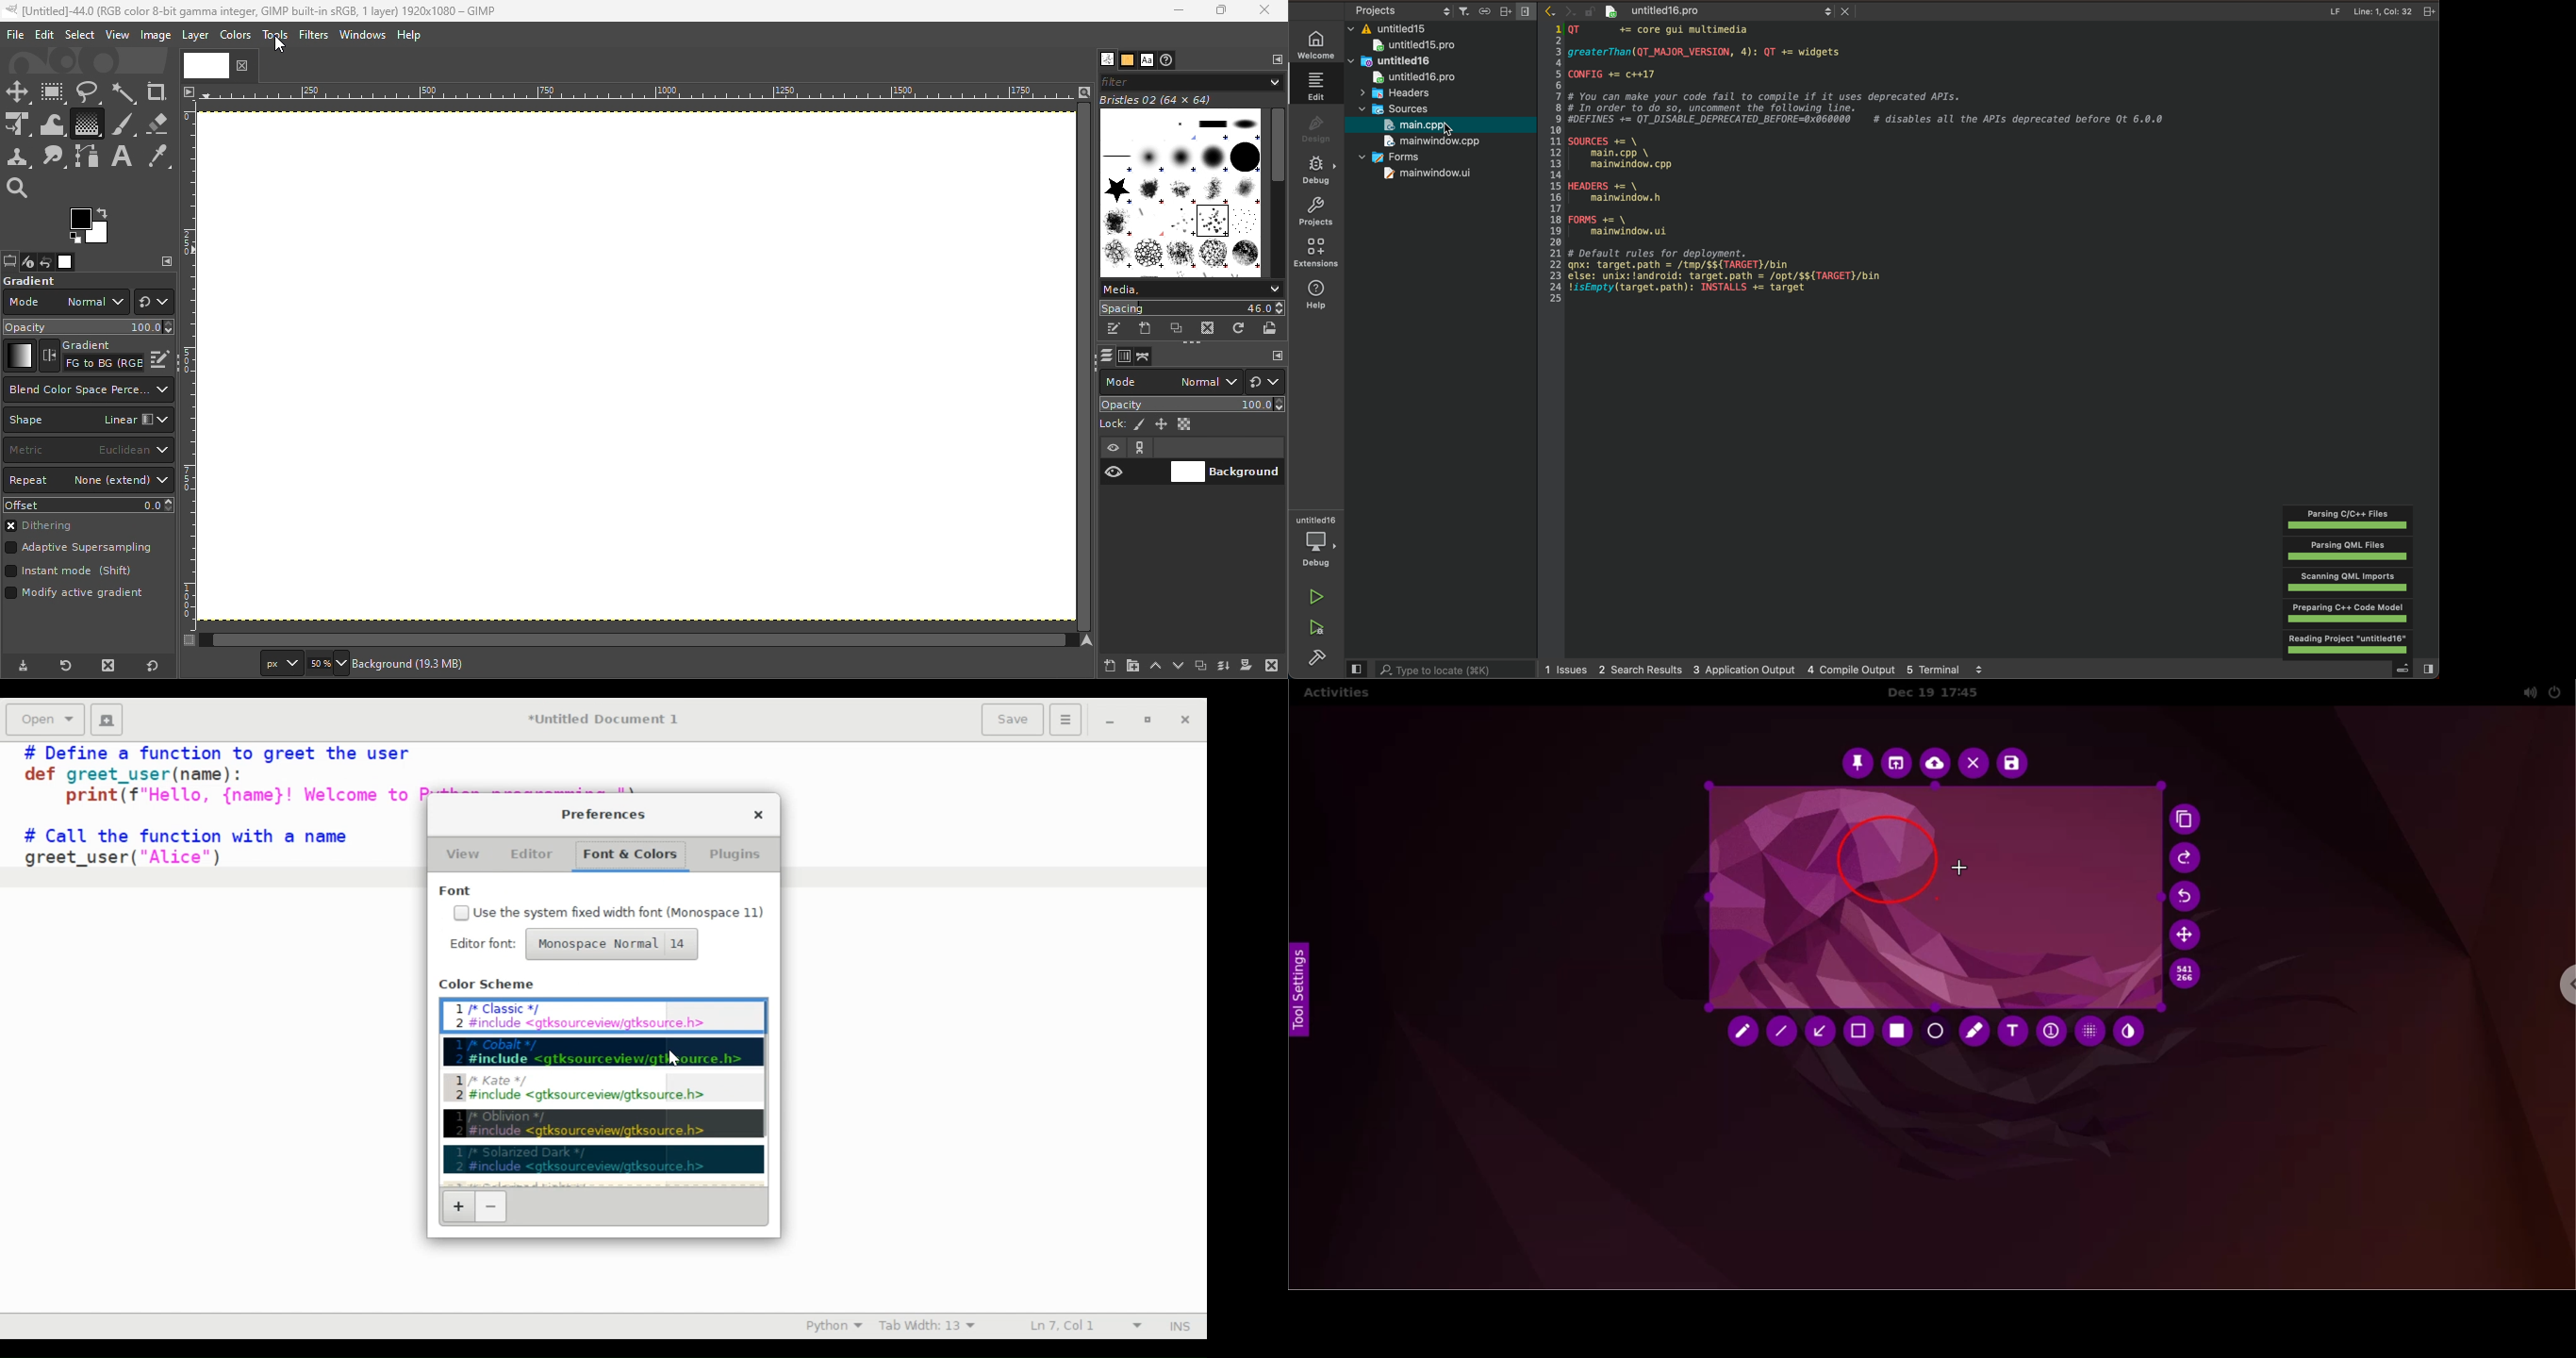 The image size is (2576, 1372). What do you see at coordinates (1319, 254) in the screenshot?
I see `Extension ` at bounding box center [1319, 254].